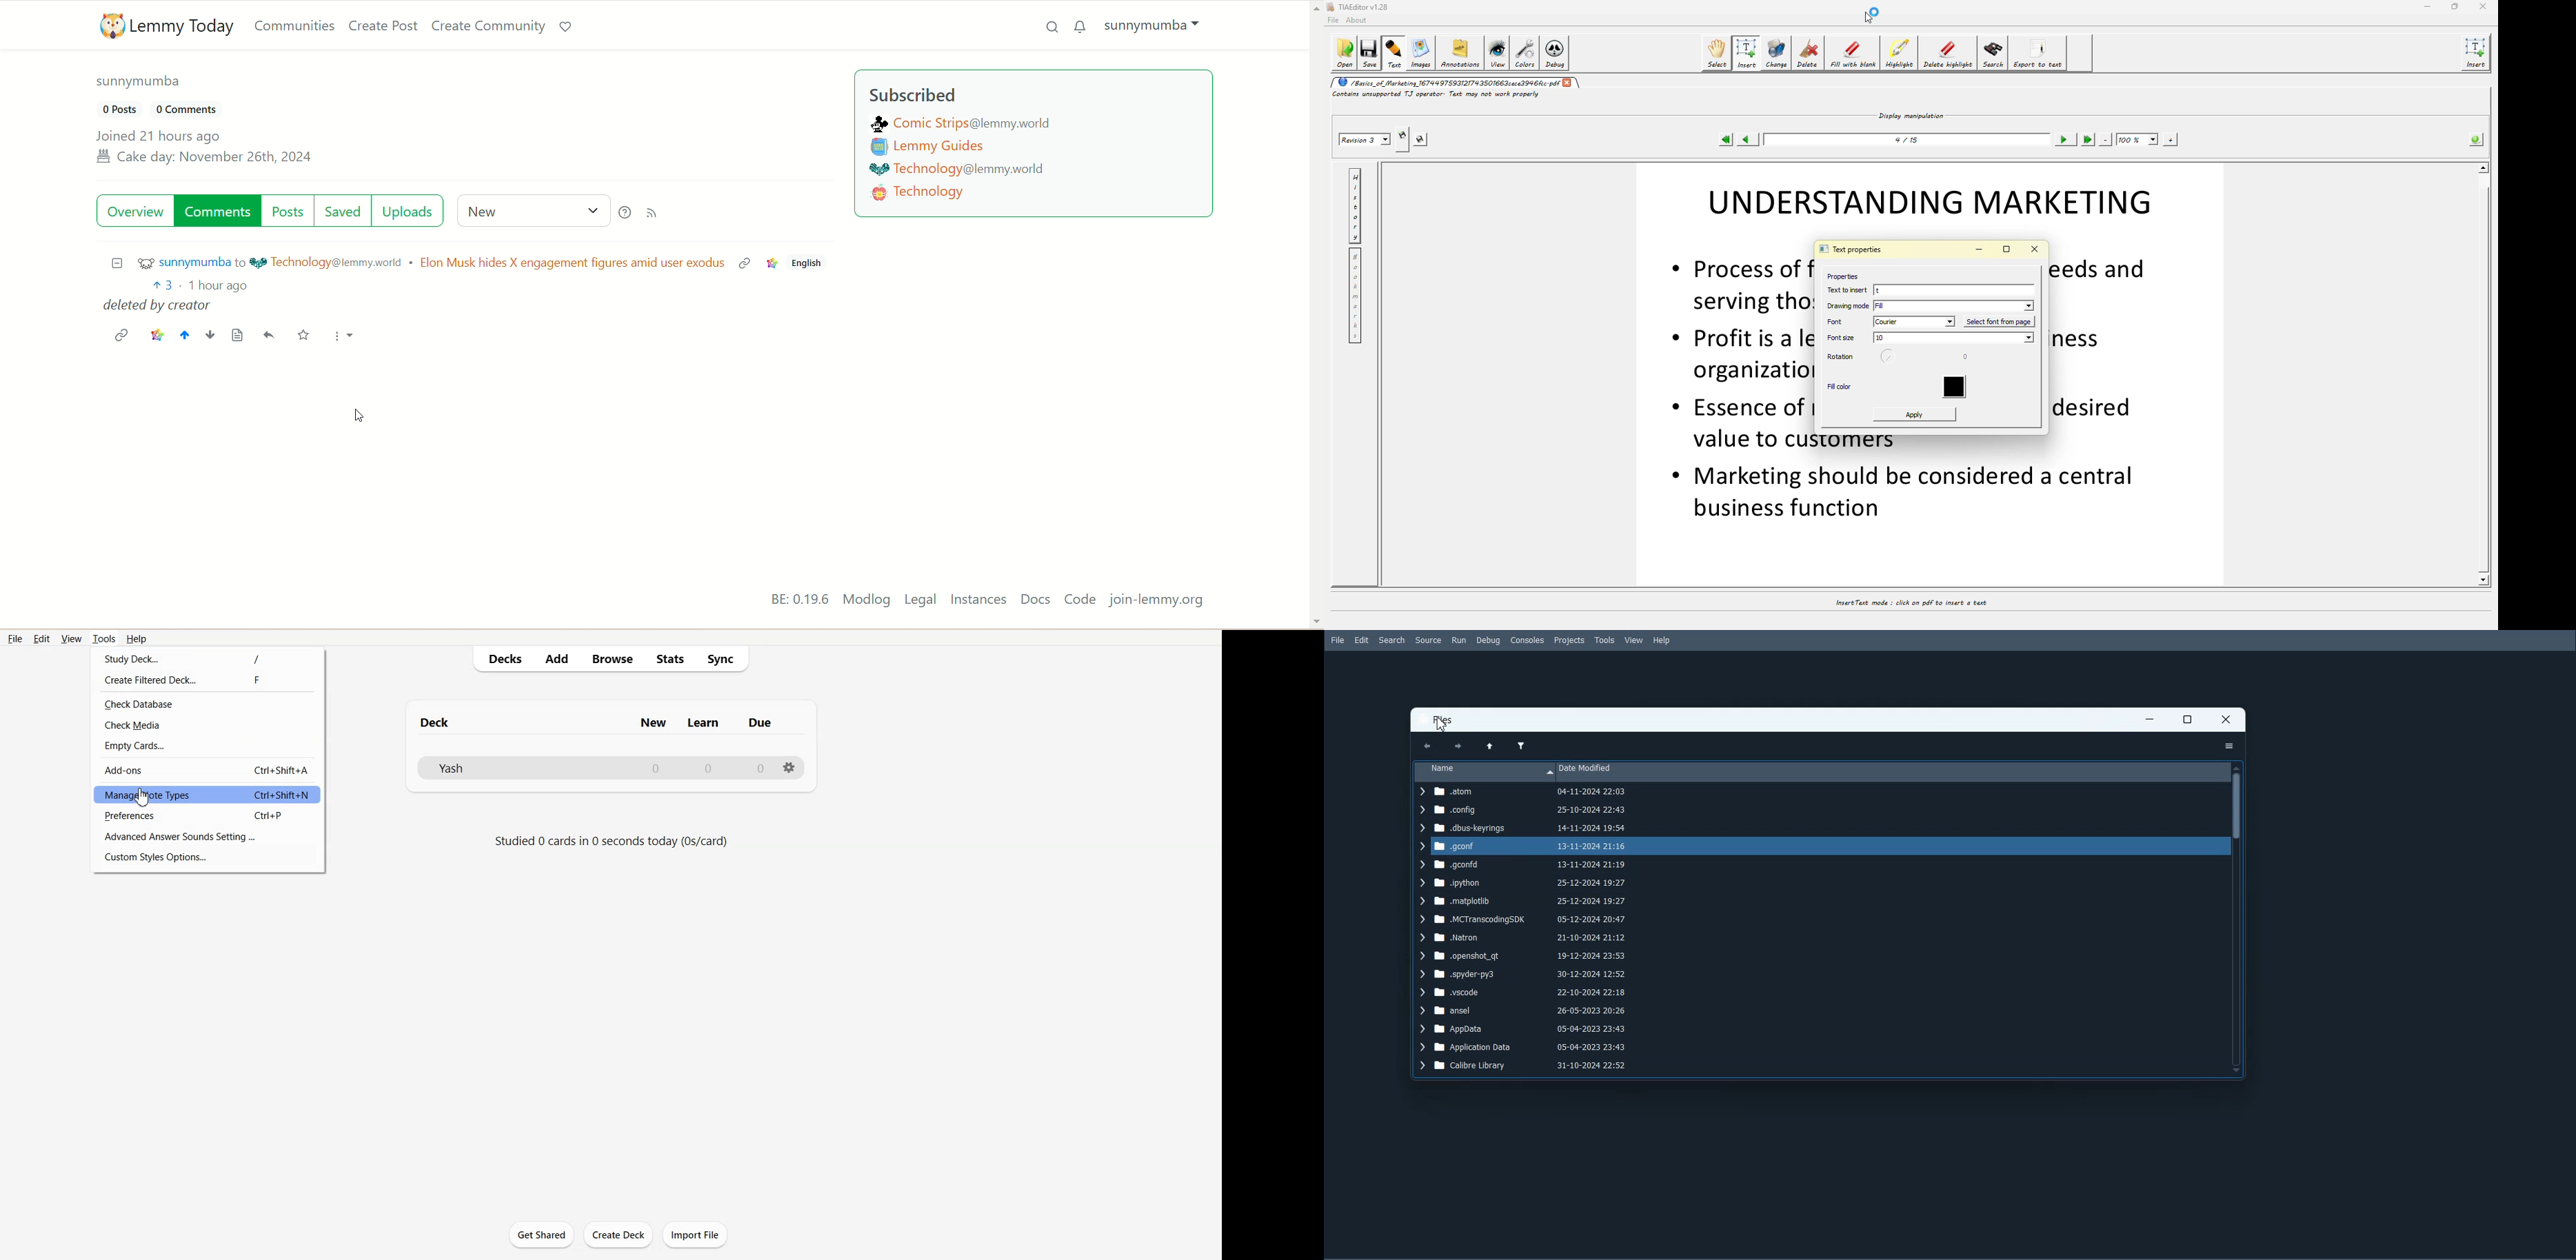 This screenshot has height=1260, width=2576. I want to click on matplotiib 25-12-2024 19:27, so click(1524, 901).